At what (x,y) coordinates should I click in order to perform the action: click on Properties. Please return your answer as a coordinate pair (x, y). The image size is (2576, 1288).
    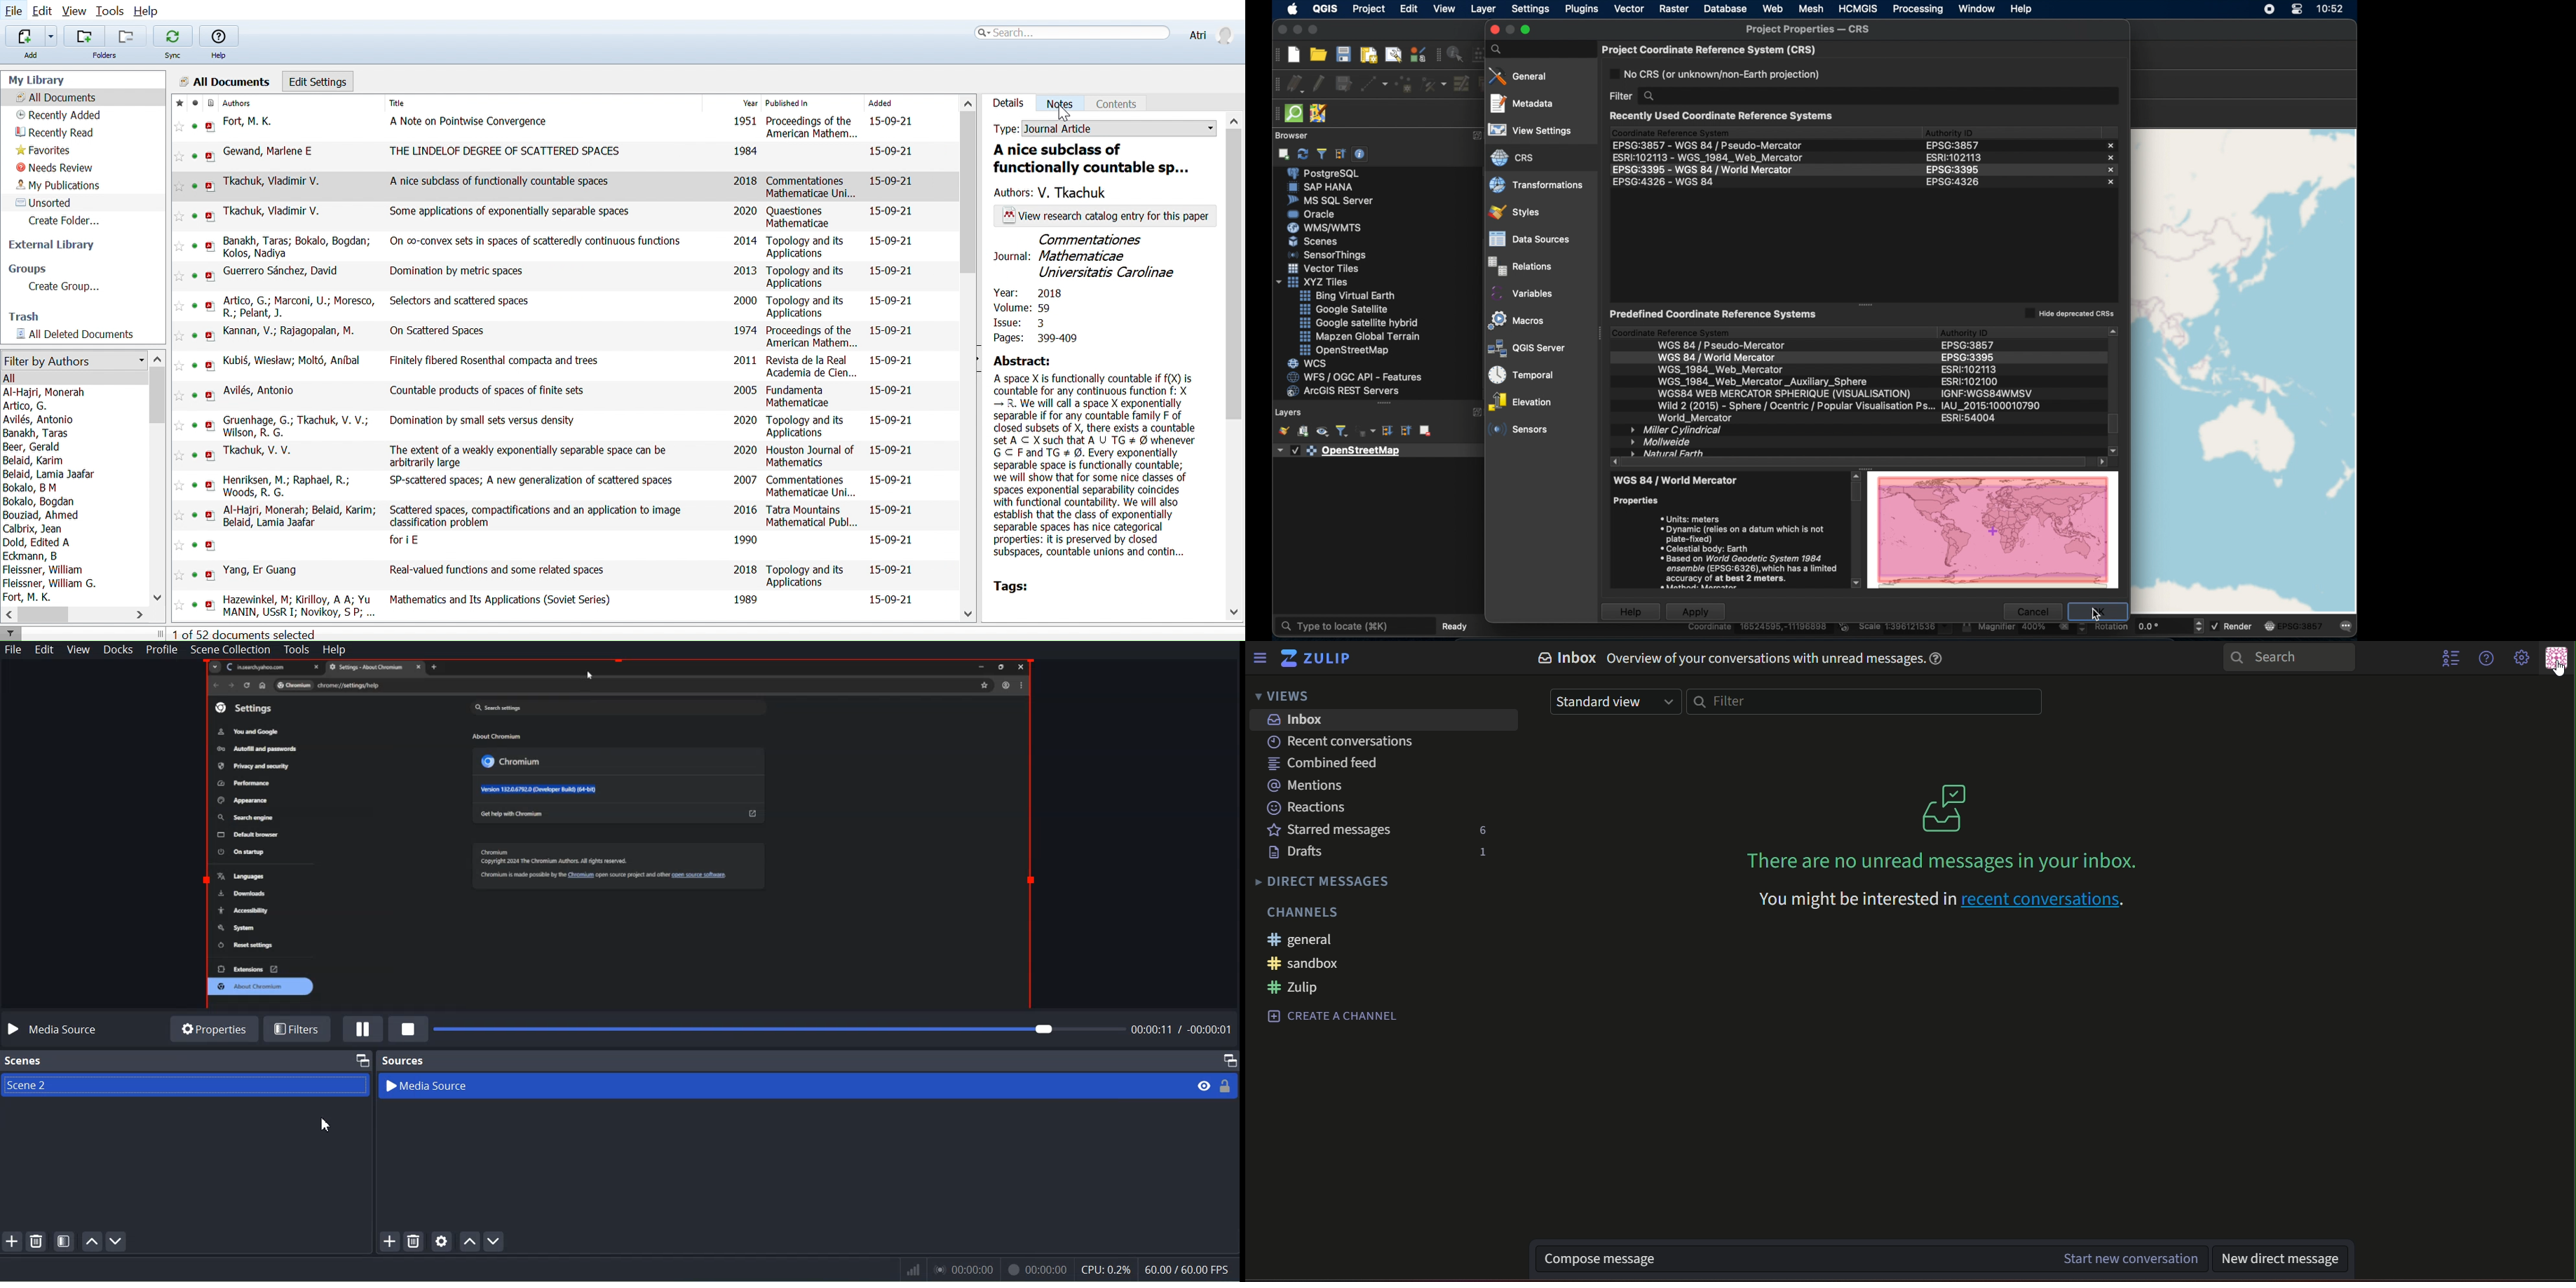
    Looking at the image, I should click on (213, 1028).